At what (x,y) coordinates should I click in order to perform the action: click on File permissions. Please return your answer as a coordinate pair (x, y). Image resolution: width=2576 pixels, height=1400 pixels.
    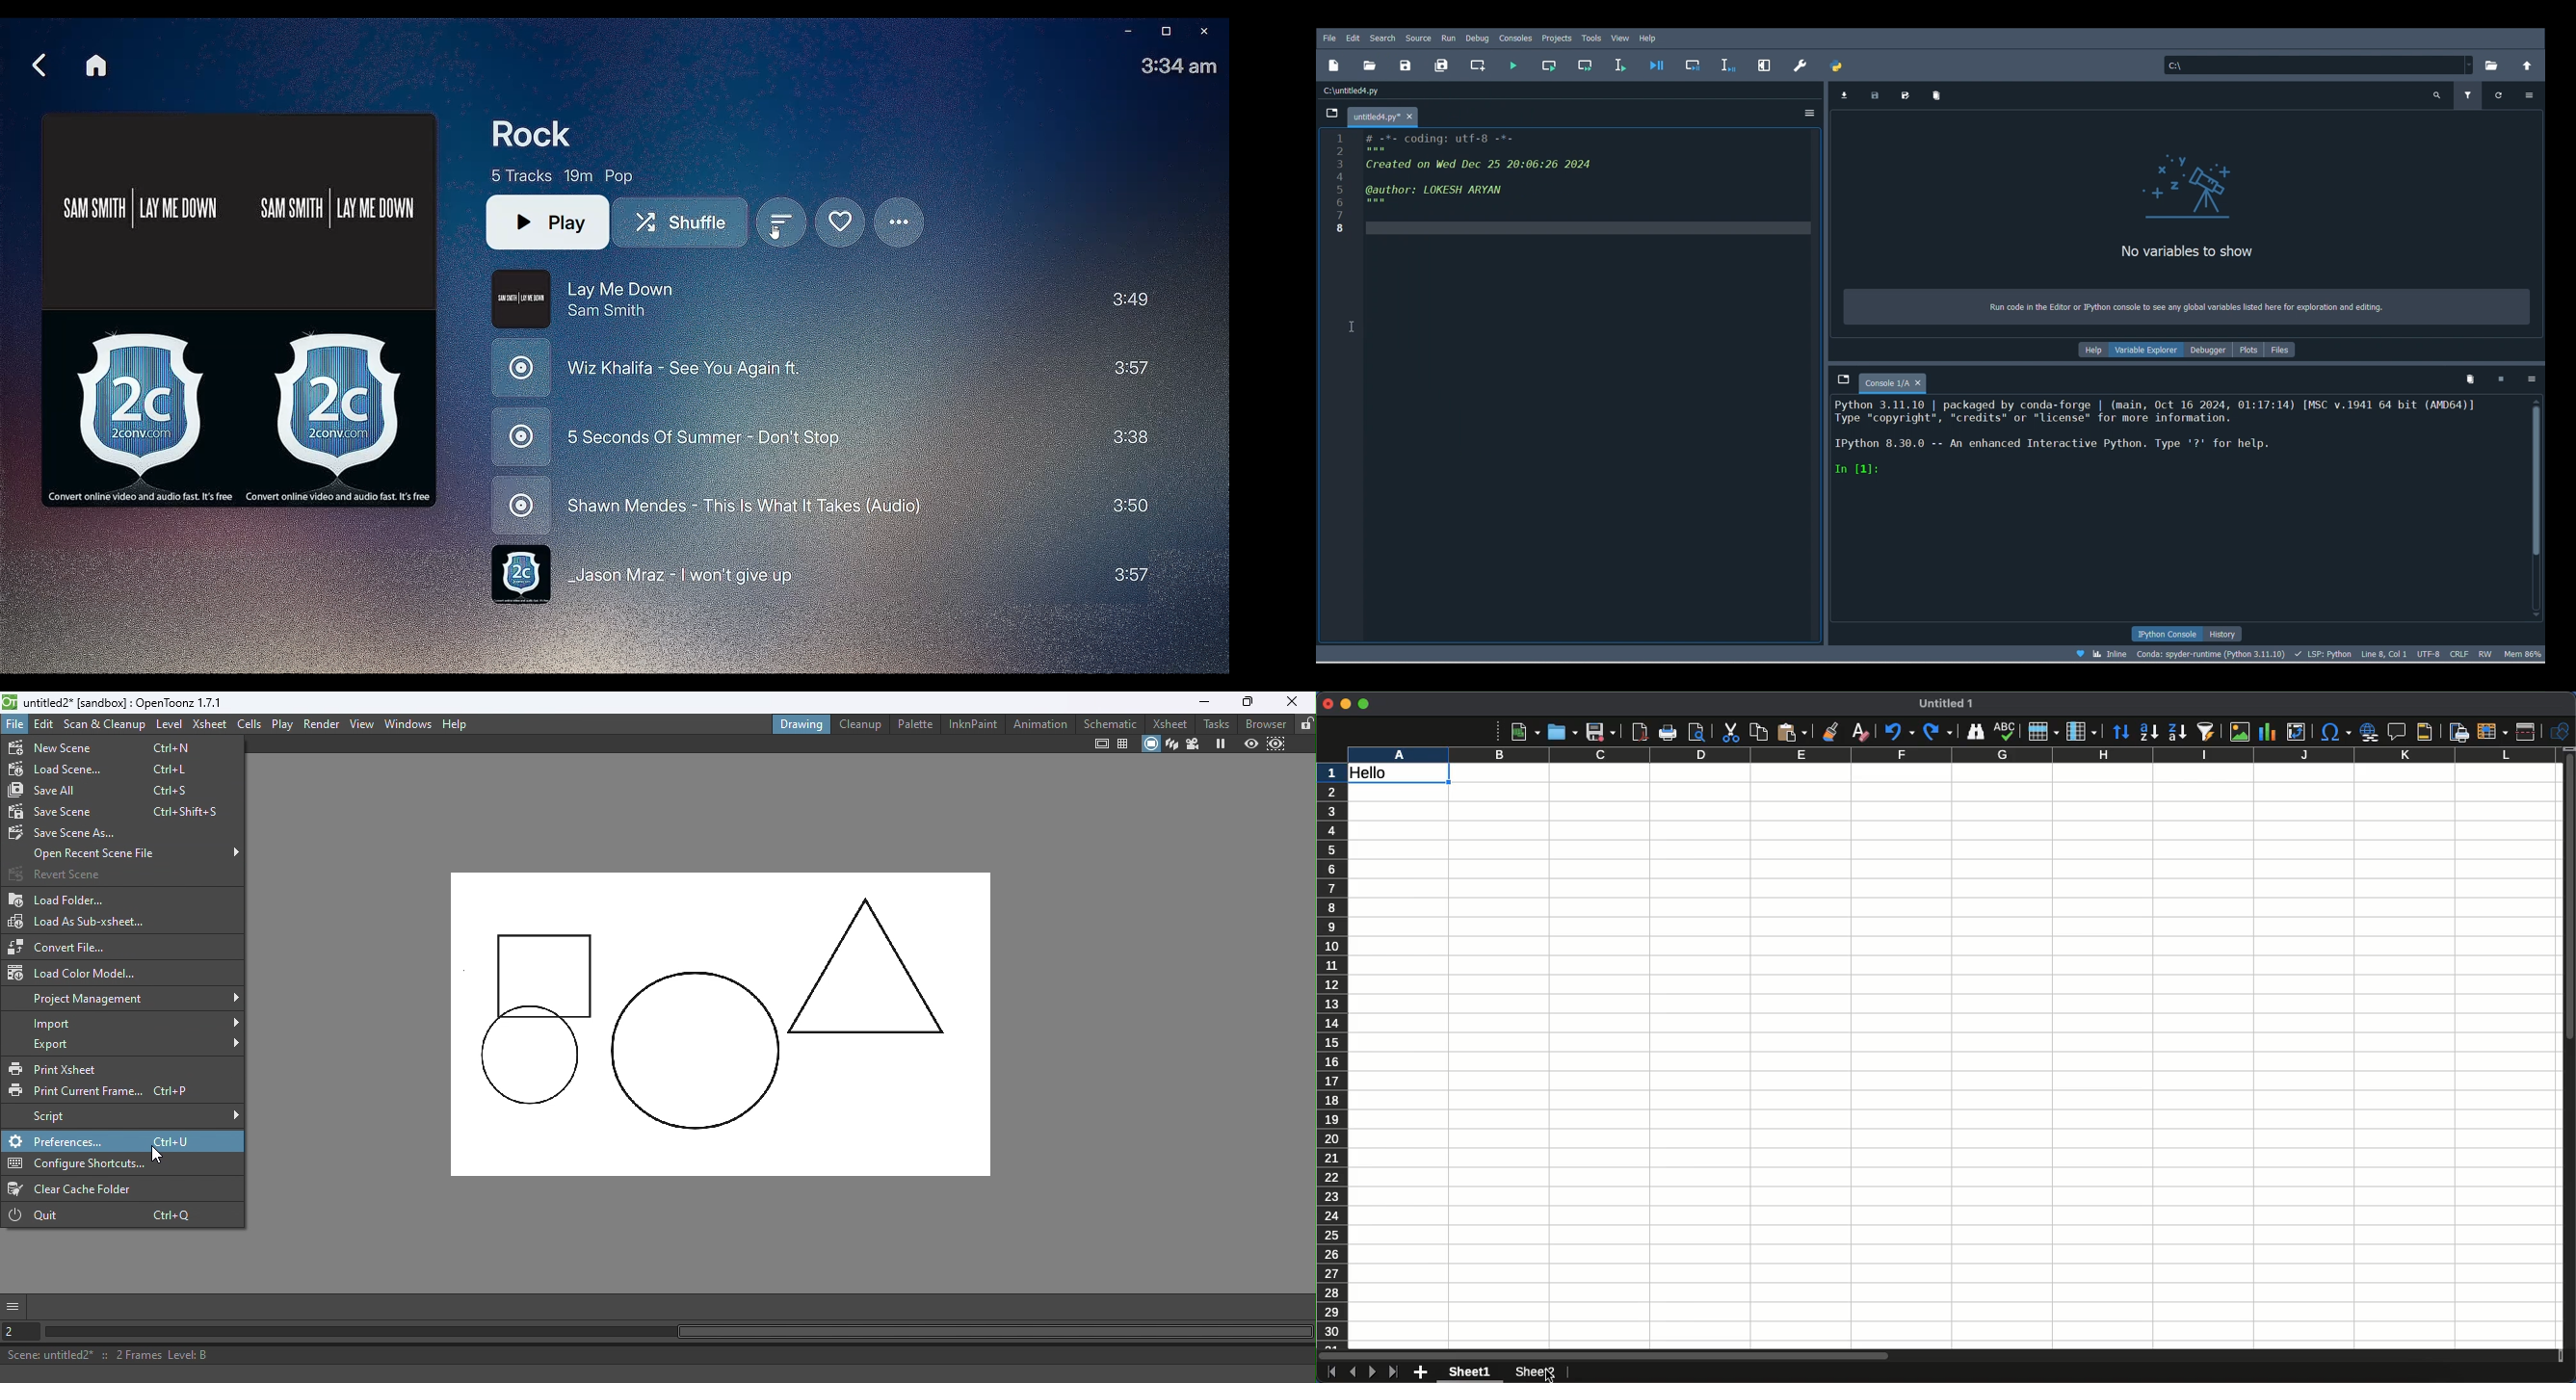
    Looking at the image, I should click on (2488, 651).